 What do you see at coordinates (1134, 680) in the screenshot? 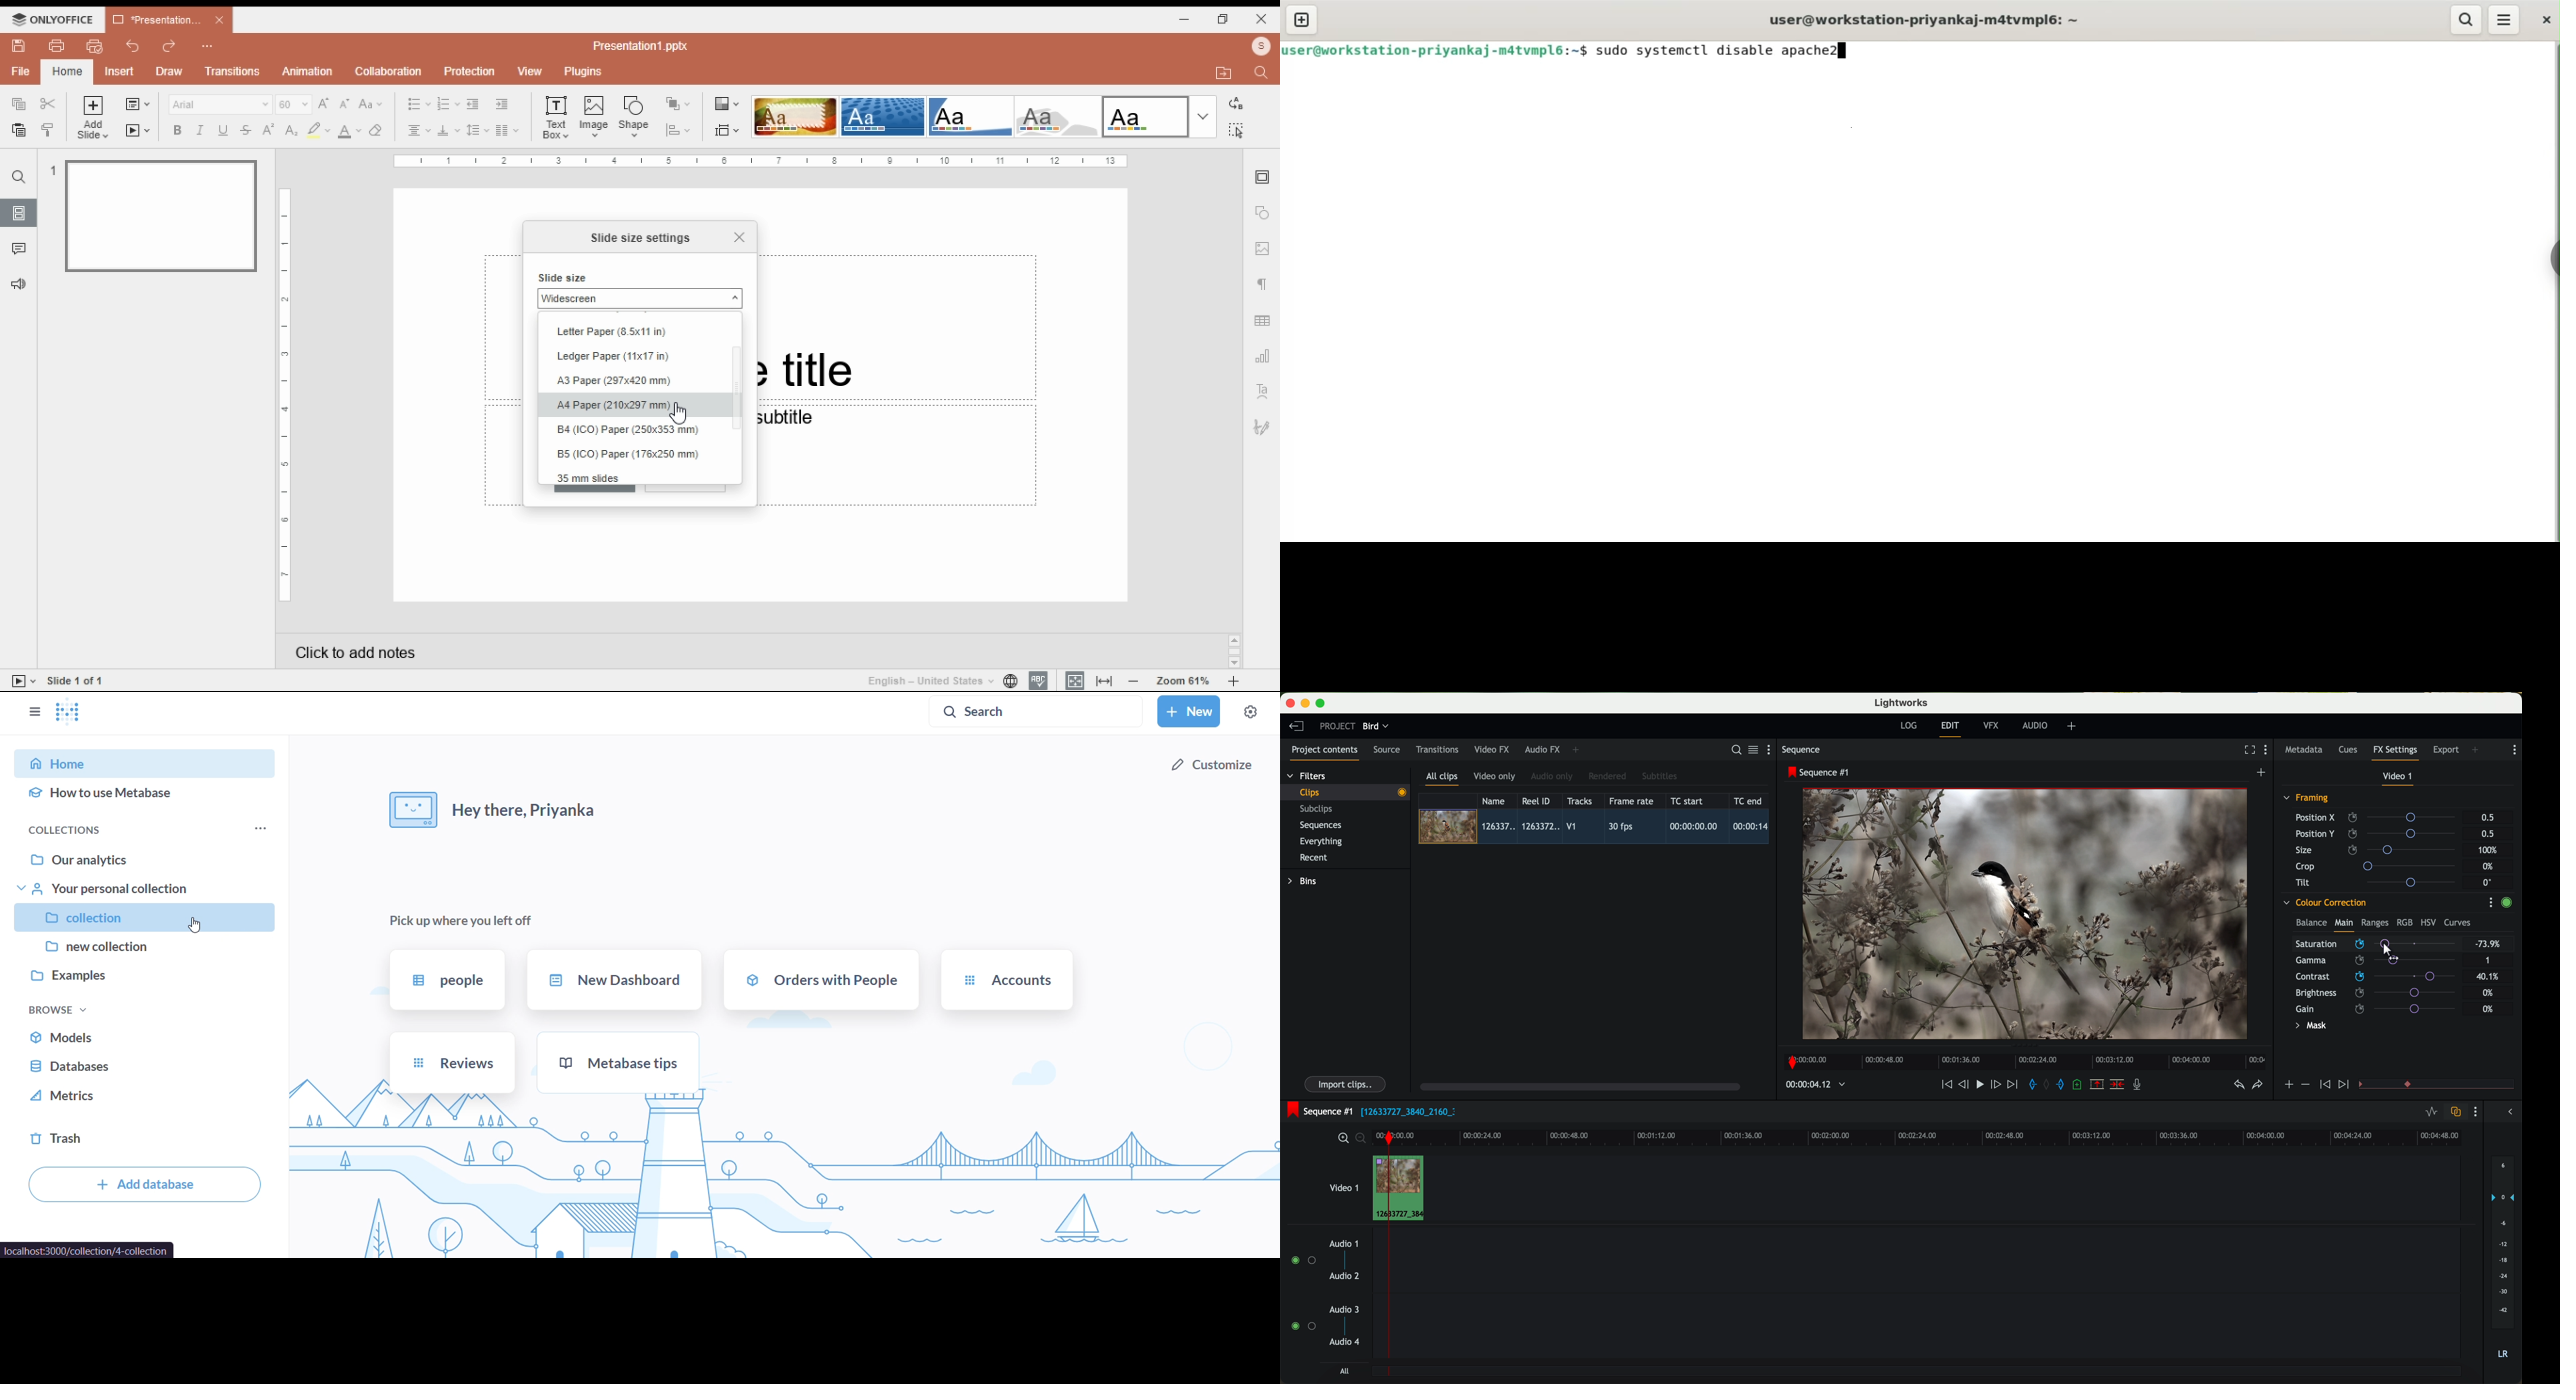
I see `zoom out` at bounding box center [1134, 680].